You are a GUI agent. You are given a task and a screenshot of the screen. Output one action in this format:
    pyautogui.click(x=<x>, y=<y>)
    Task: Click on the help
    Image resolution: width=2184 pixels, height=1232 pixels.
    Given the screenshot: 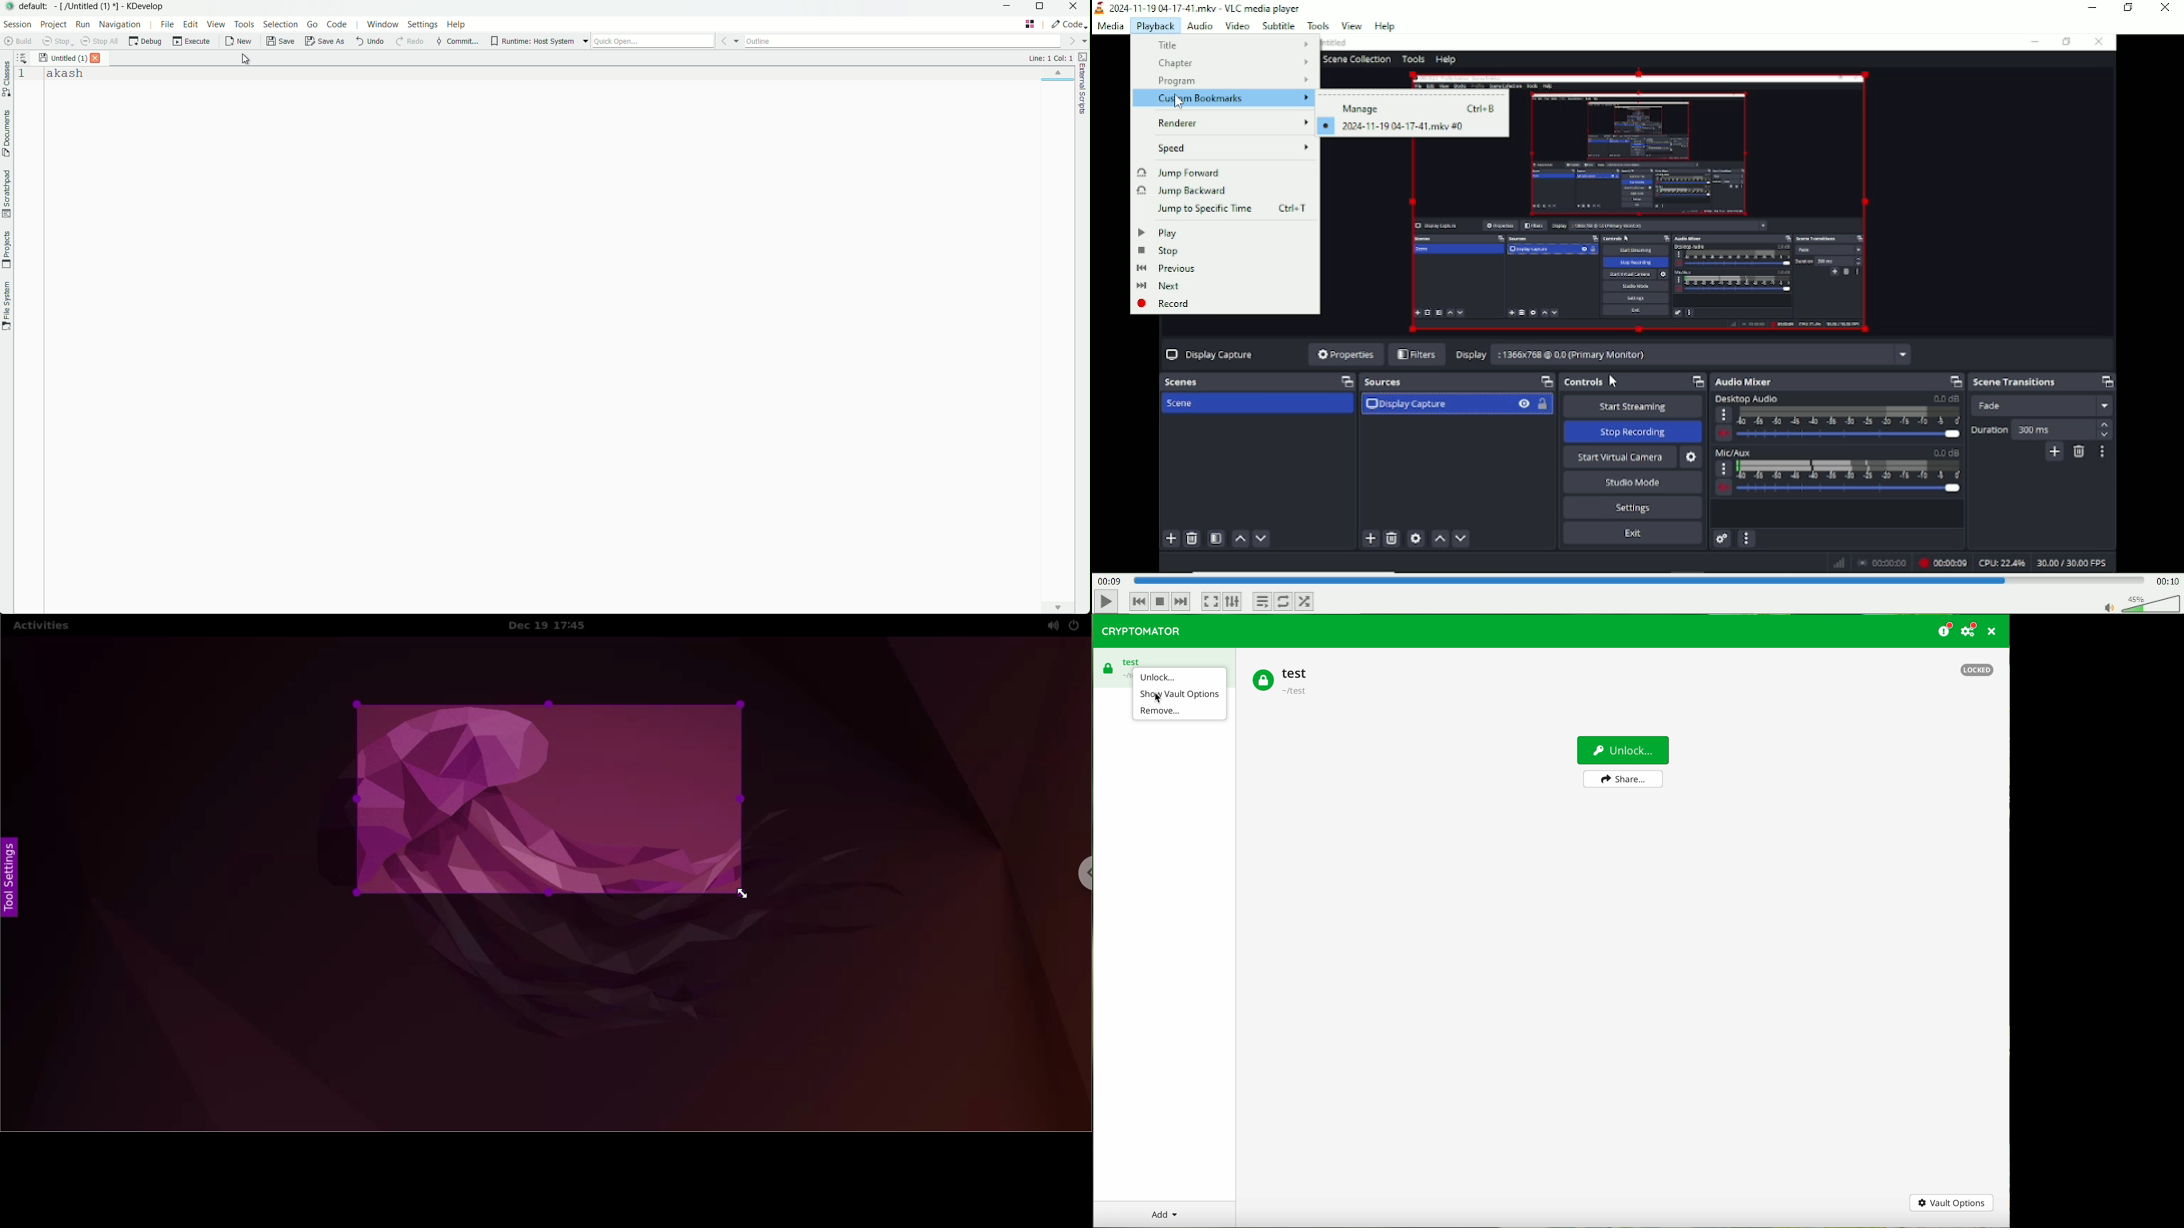 What is the action you would take?
    pyautogui.click(x=1386, y=24)
    